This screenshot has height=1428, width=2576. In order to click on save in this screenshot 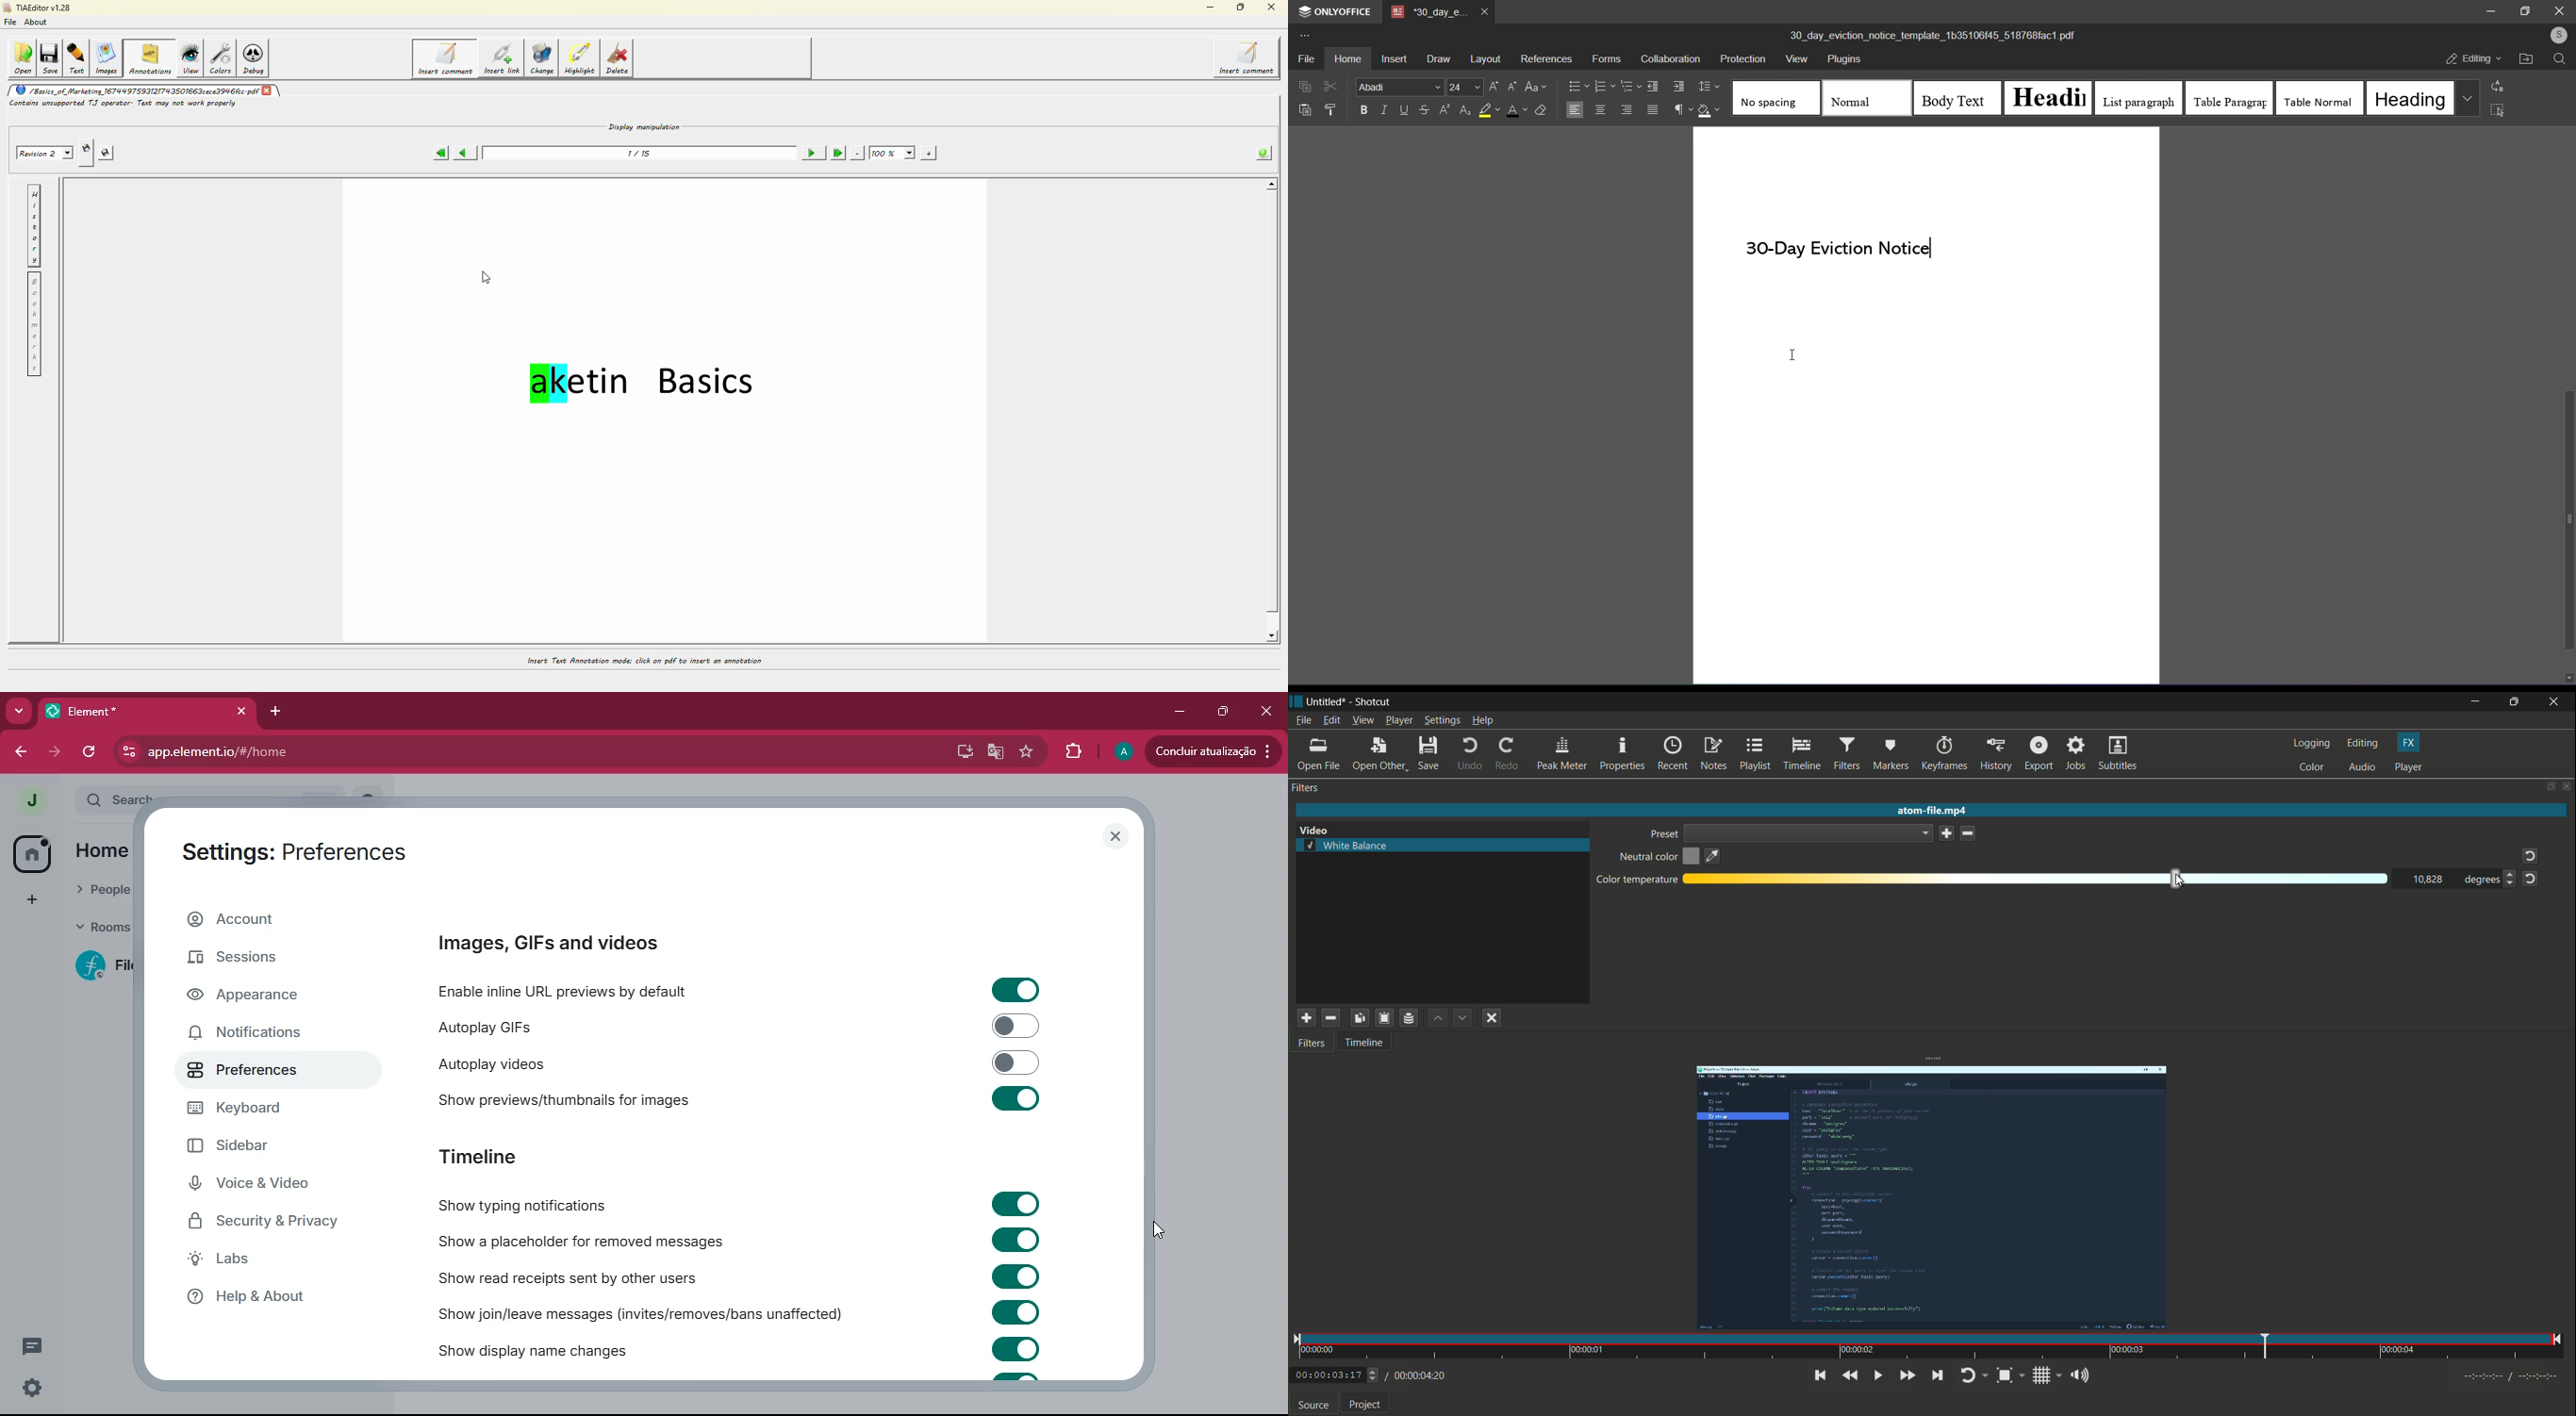, I will do `click(1947, 833)`.